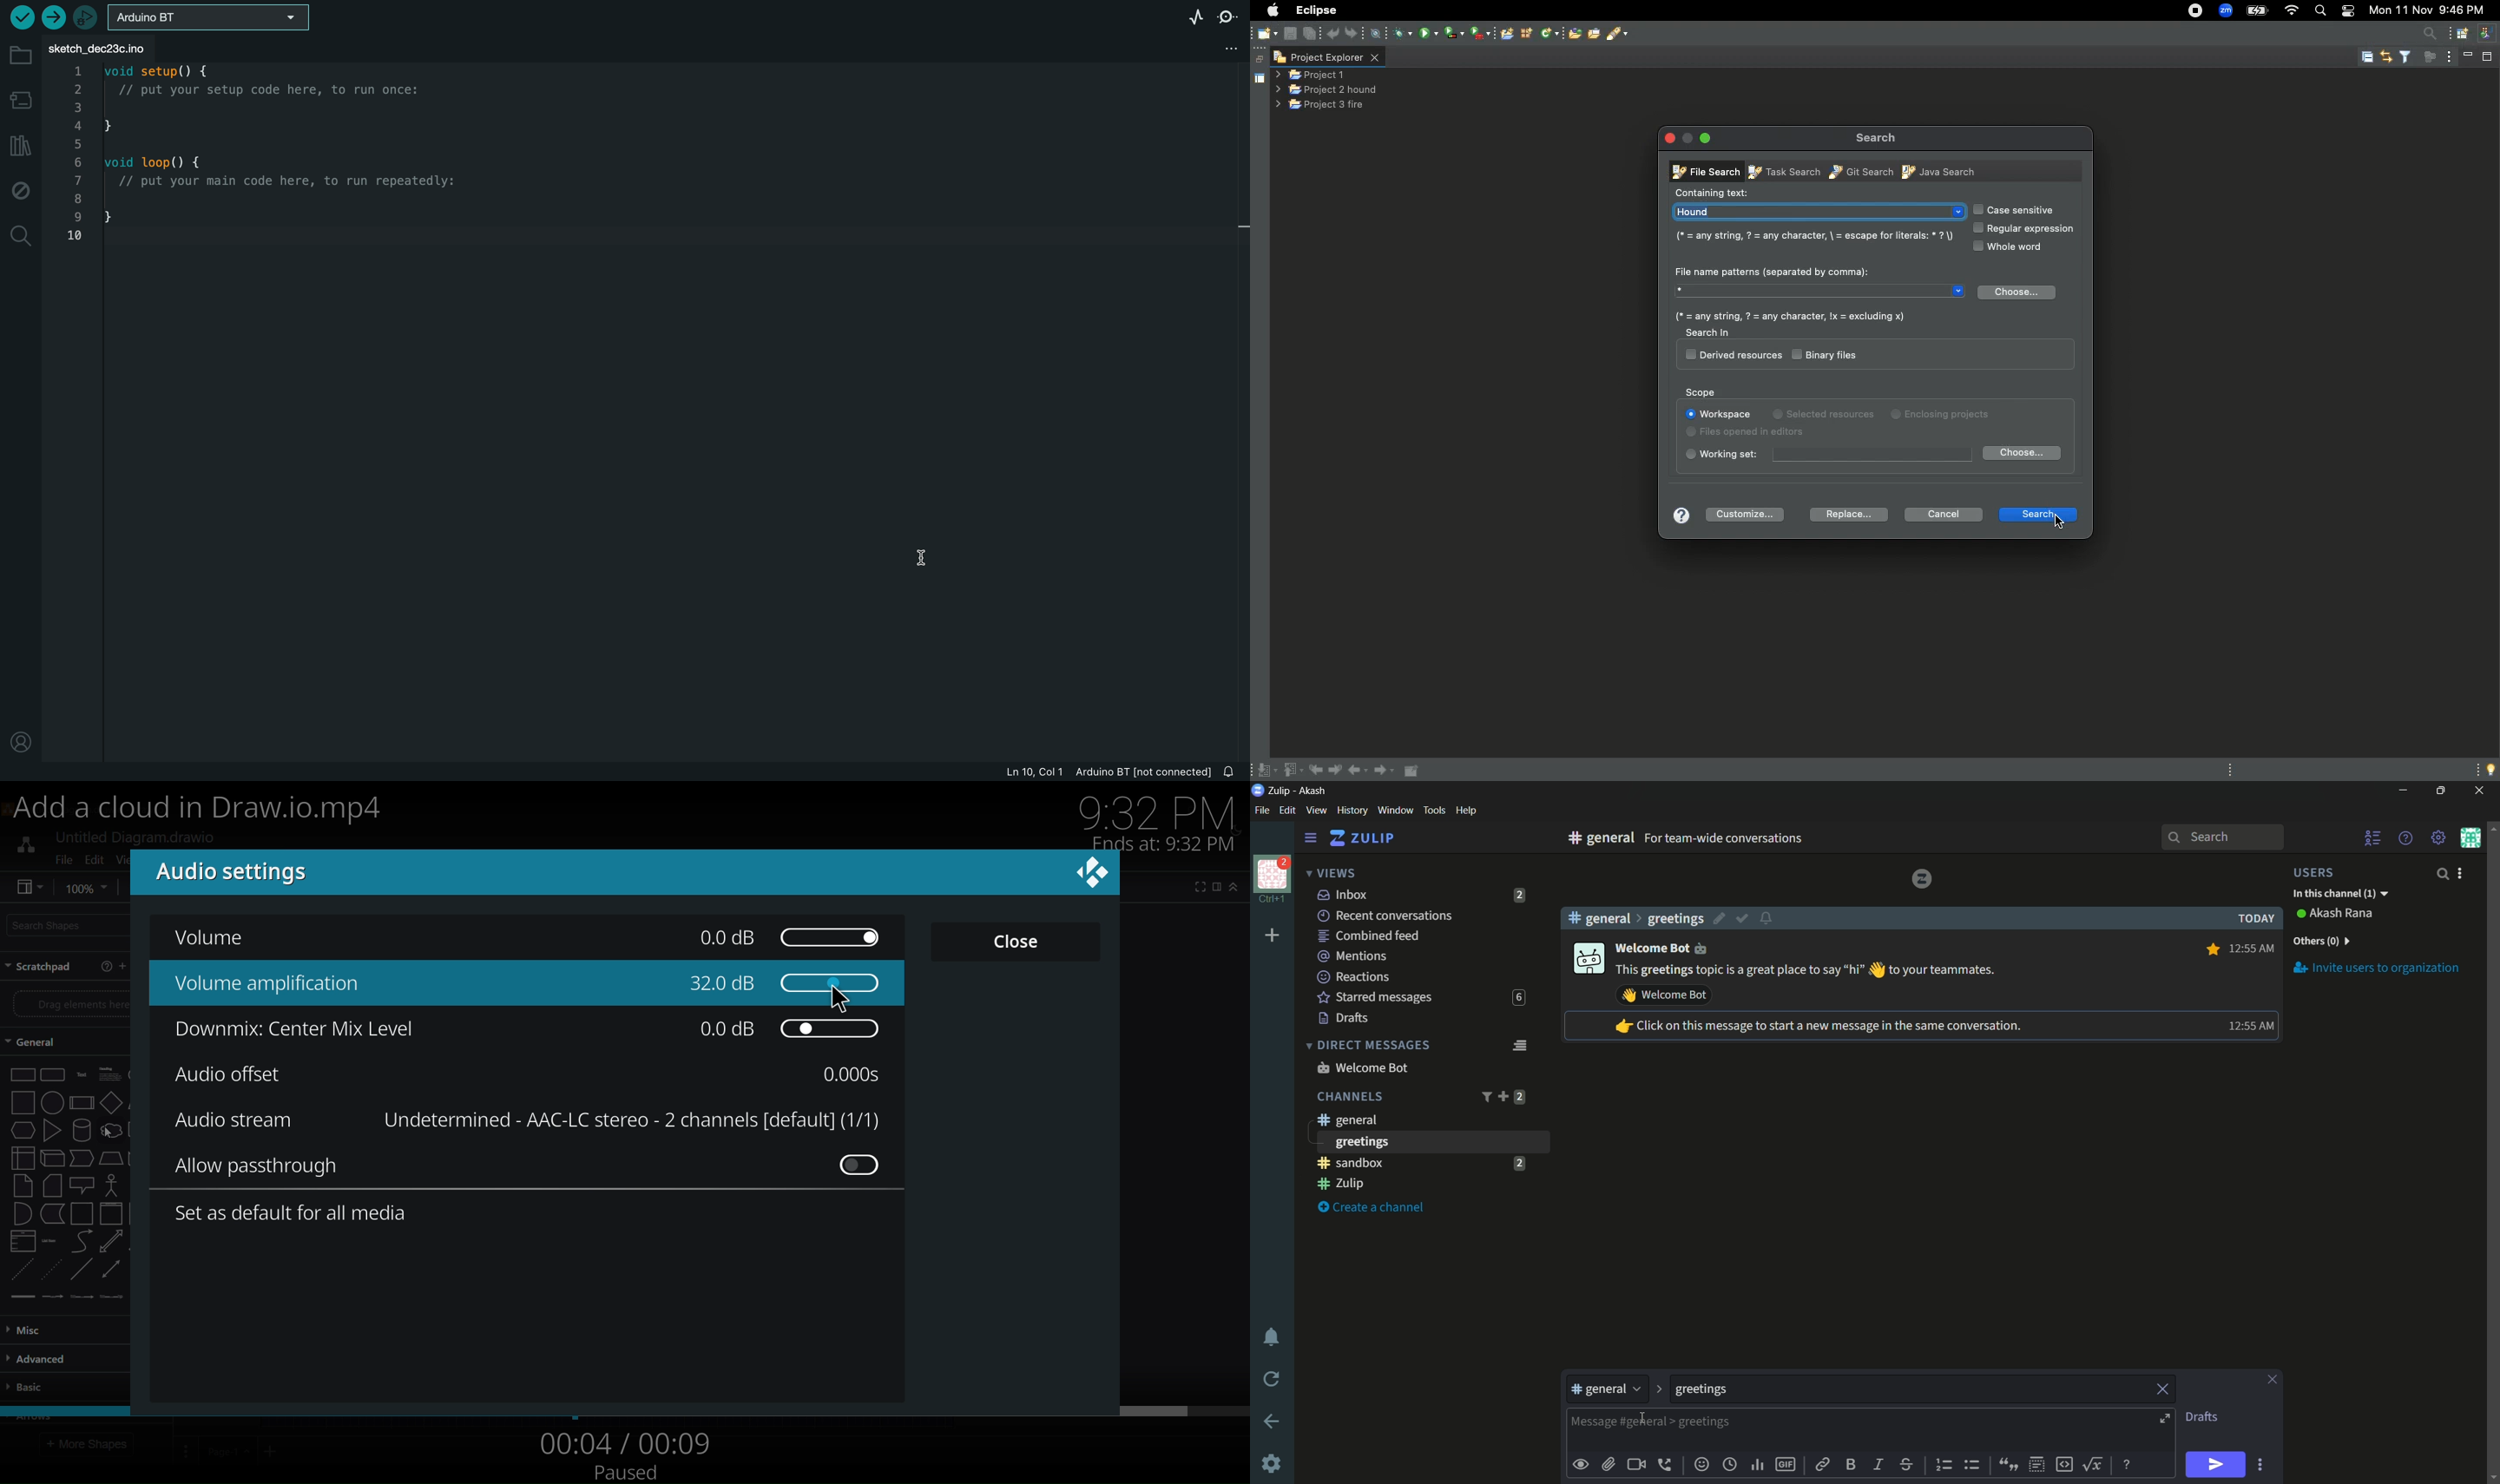 This screenshot has height=1484, width=2520. Describe the element at coordinates (1937, 171) in the screenshot. I see `Java search` at that location.